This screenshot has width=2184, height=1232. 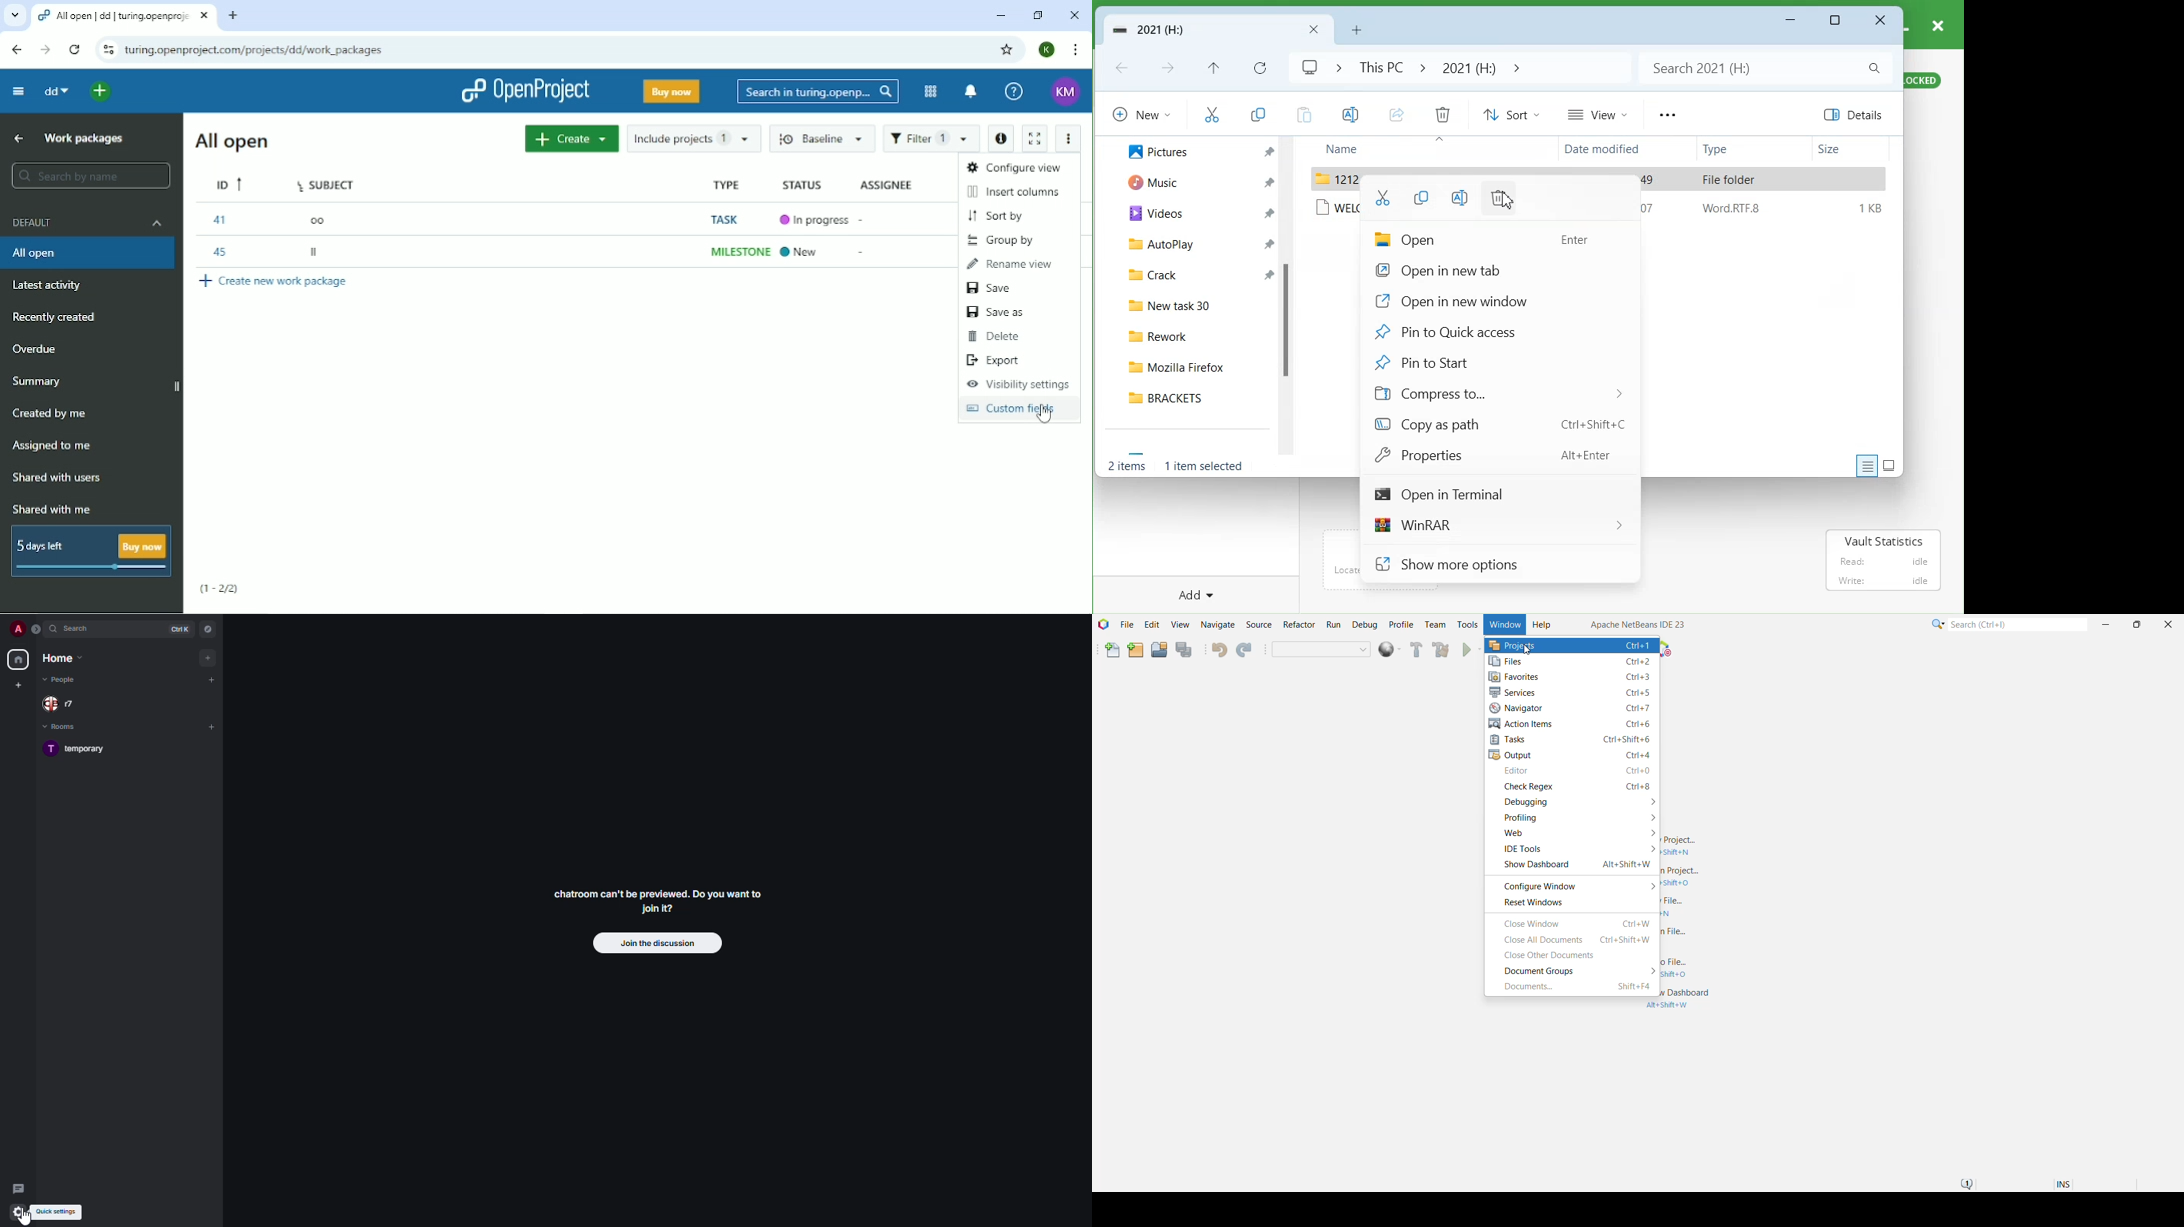 I want to click on (1-2/2), so click(x=223, y=587).